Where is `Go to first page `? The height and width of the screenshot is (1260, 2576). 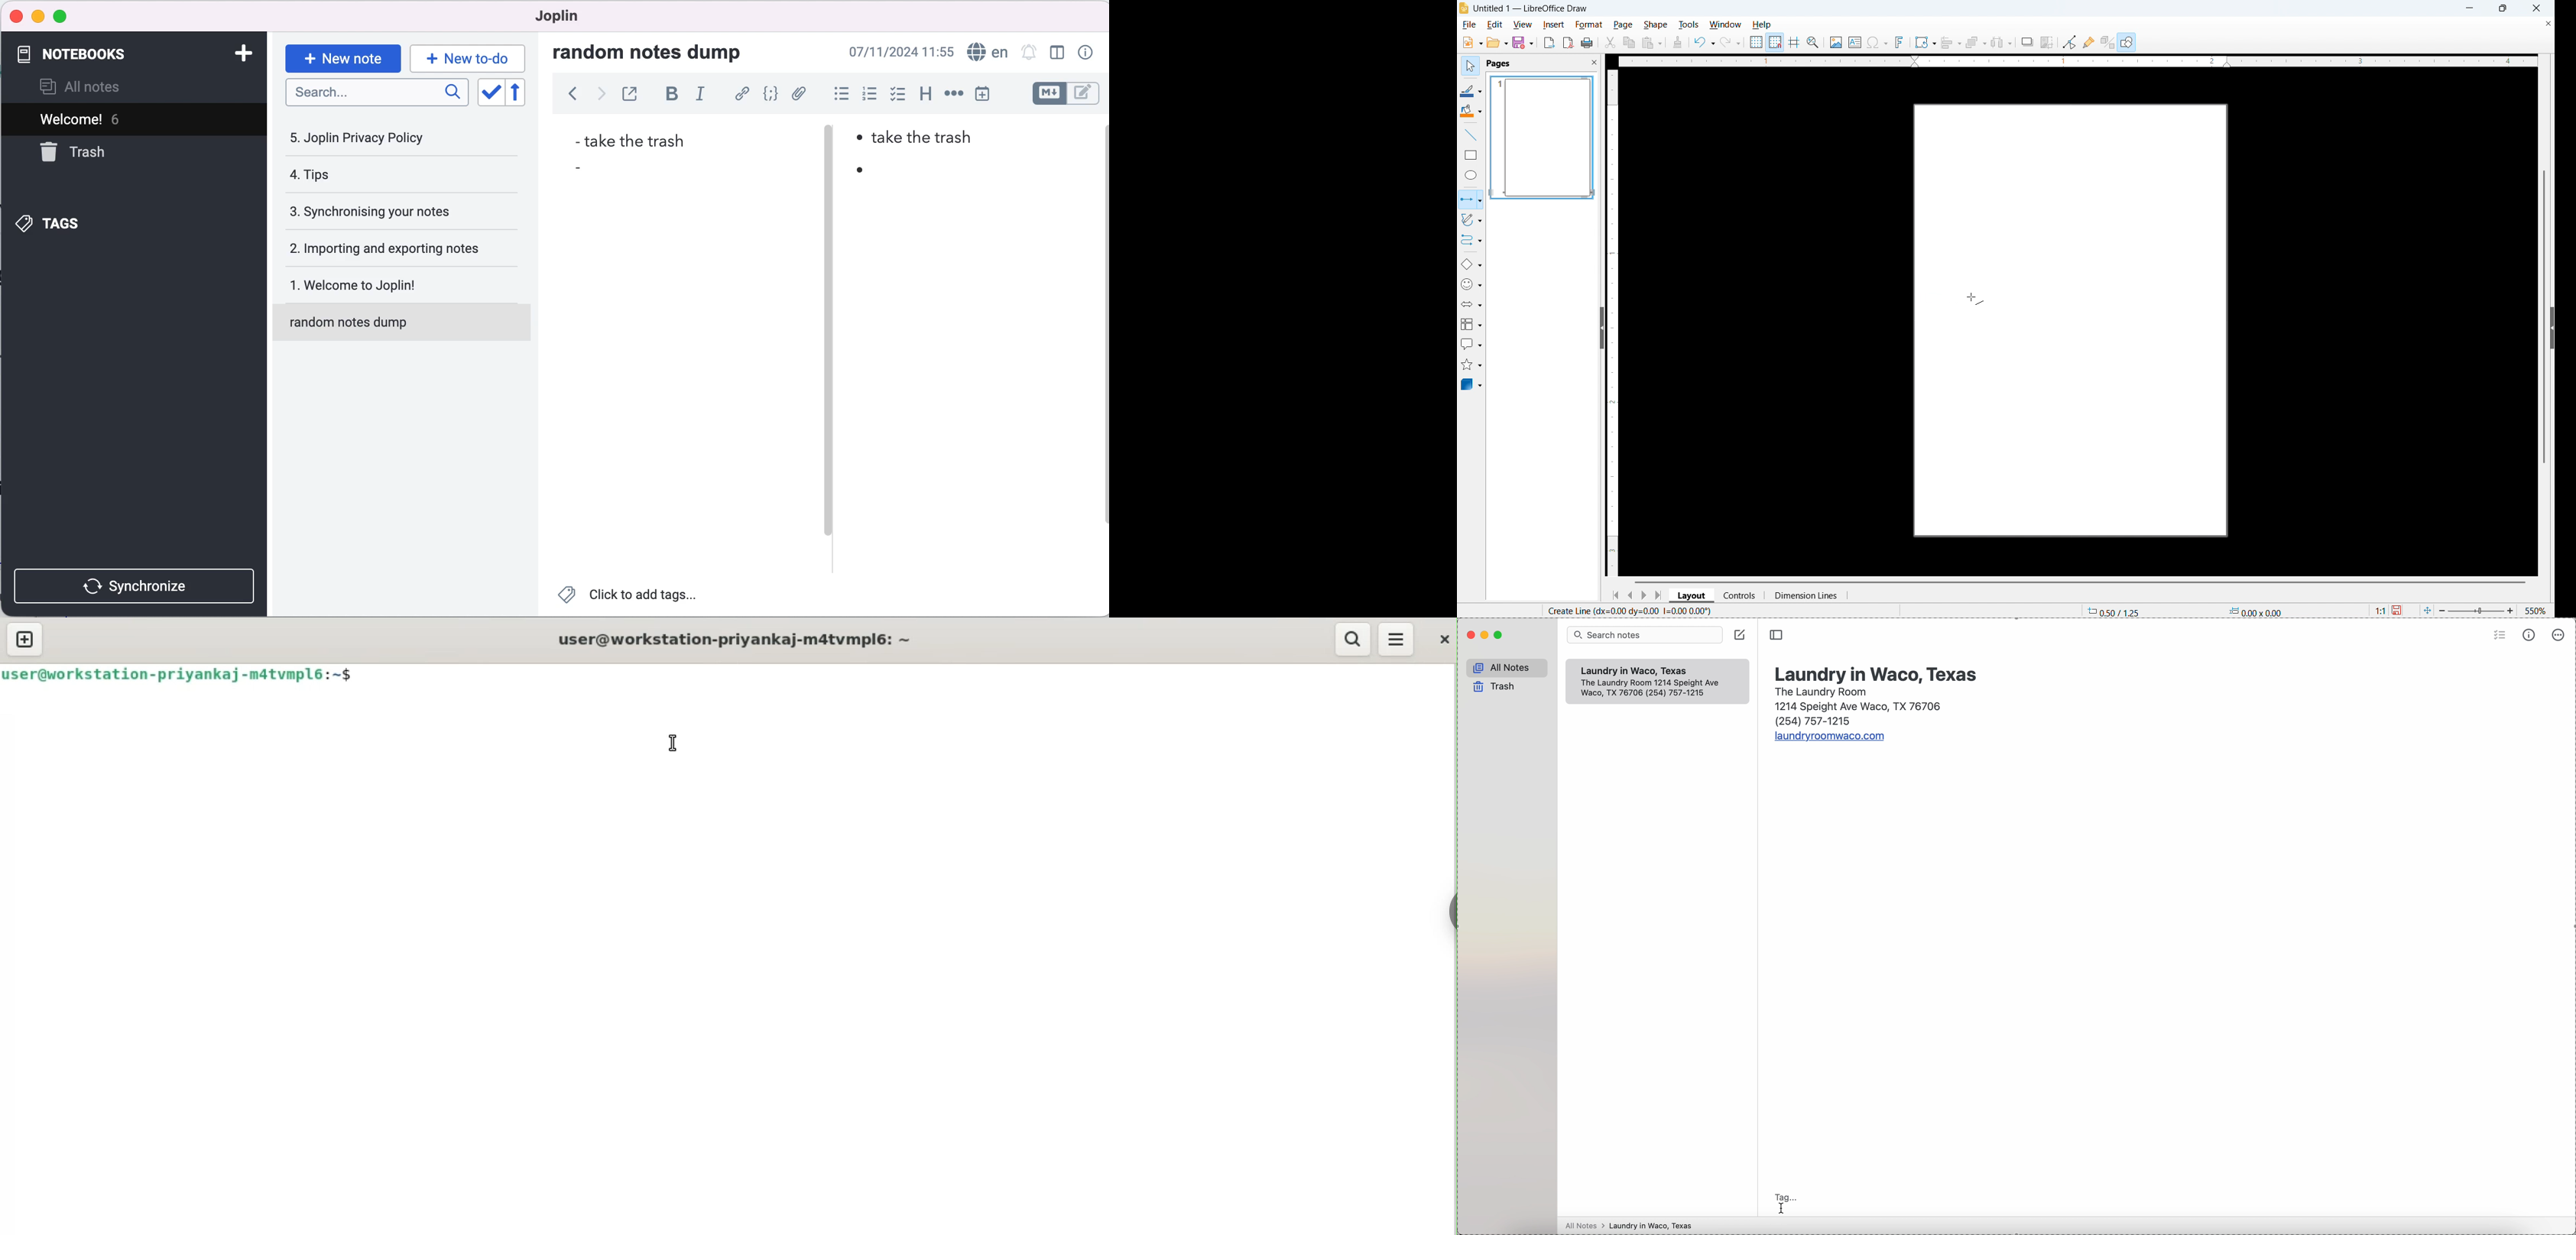 Go to first page  is located at coordinates (1615, 596).